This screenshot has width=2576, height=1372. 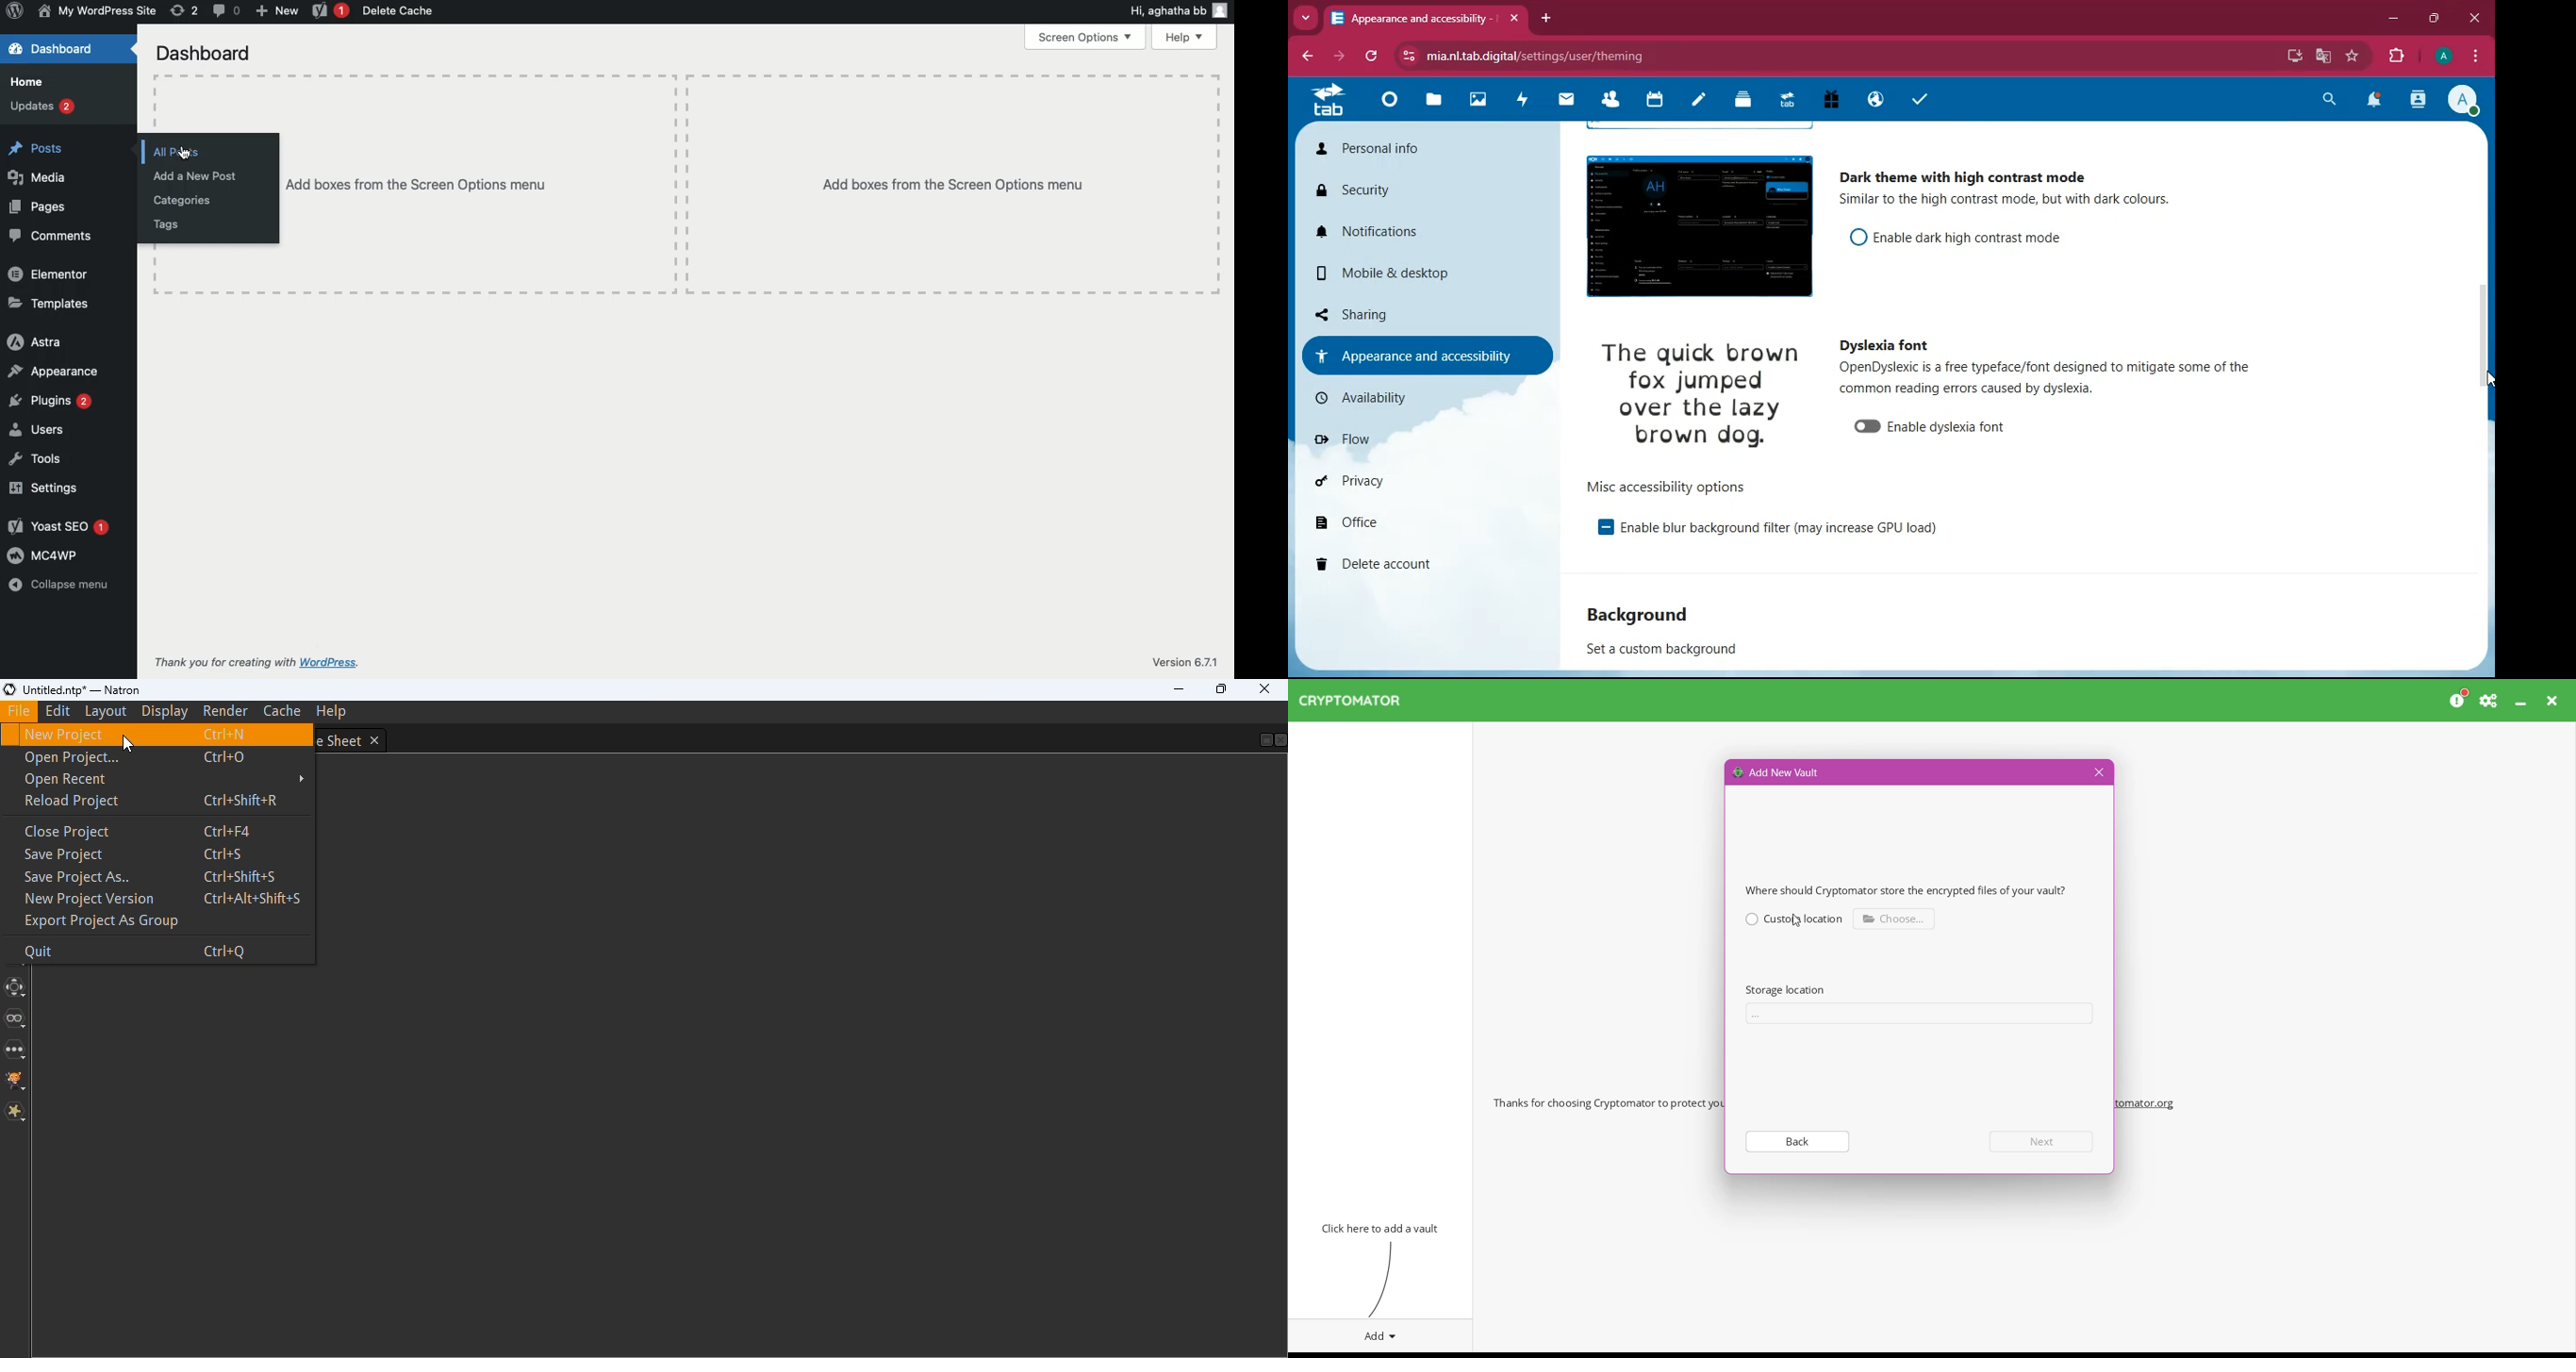 I want to click on privacy, so click(x=1413, y=481).